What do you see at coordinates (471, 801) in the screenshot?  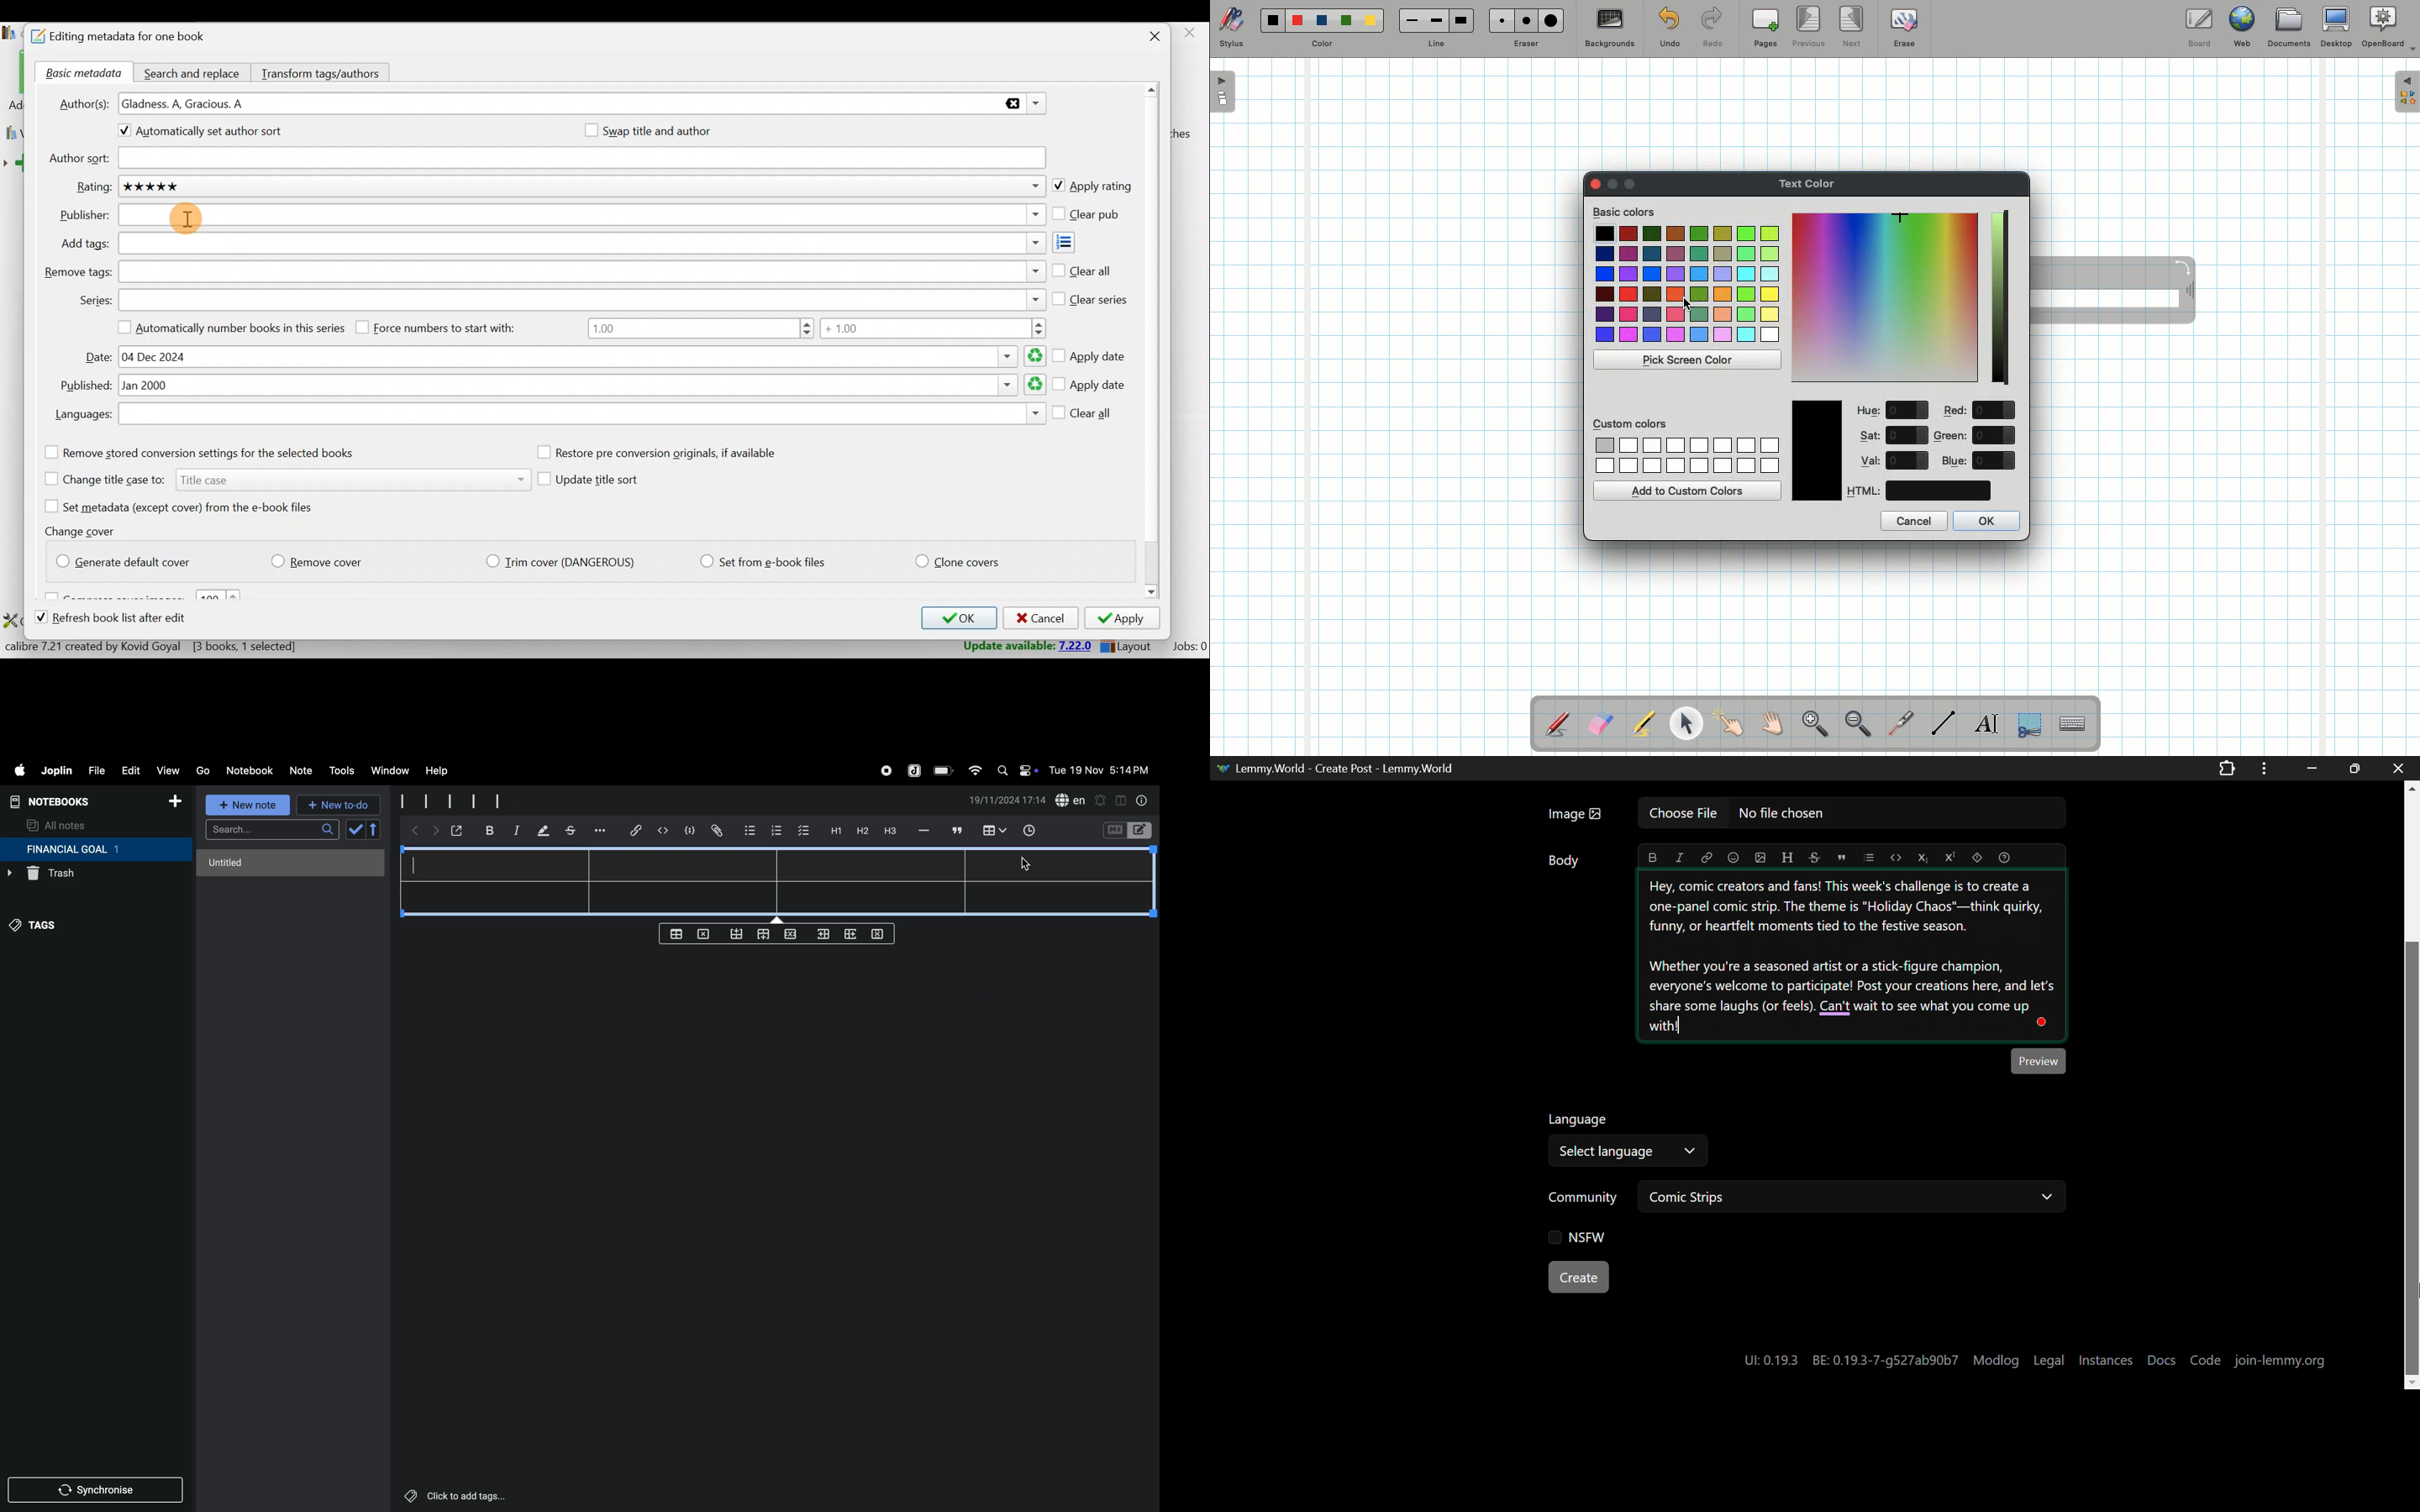 I see `creating new note` at bounding box center [471, 801].